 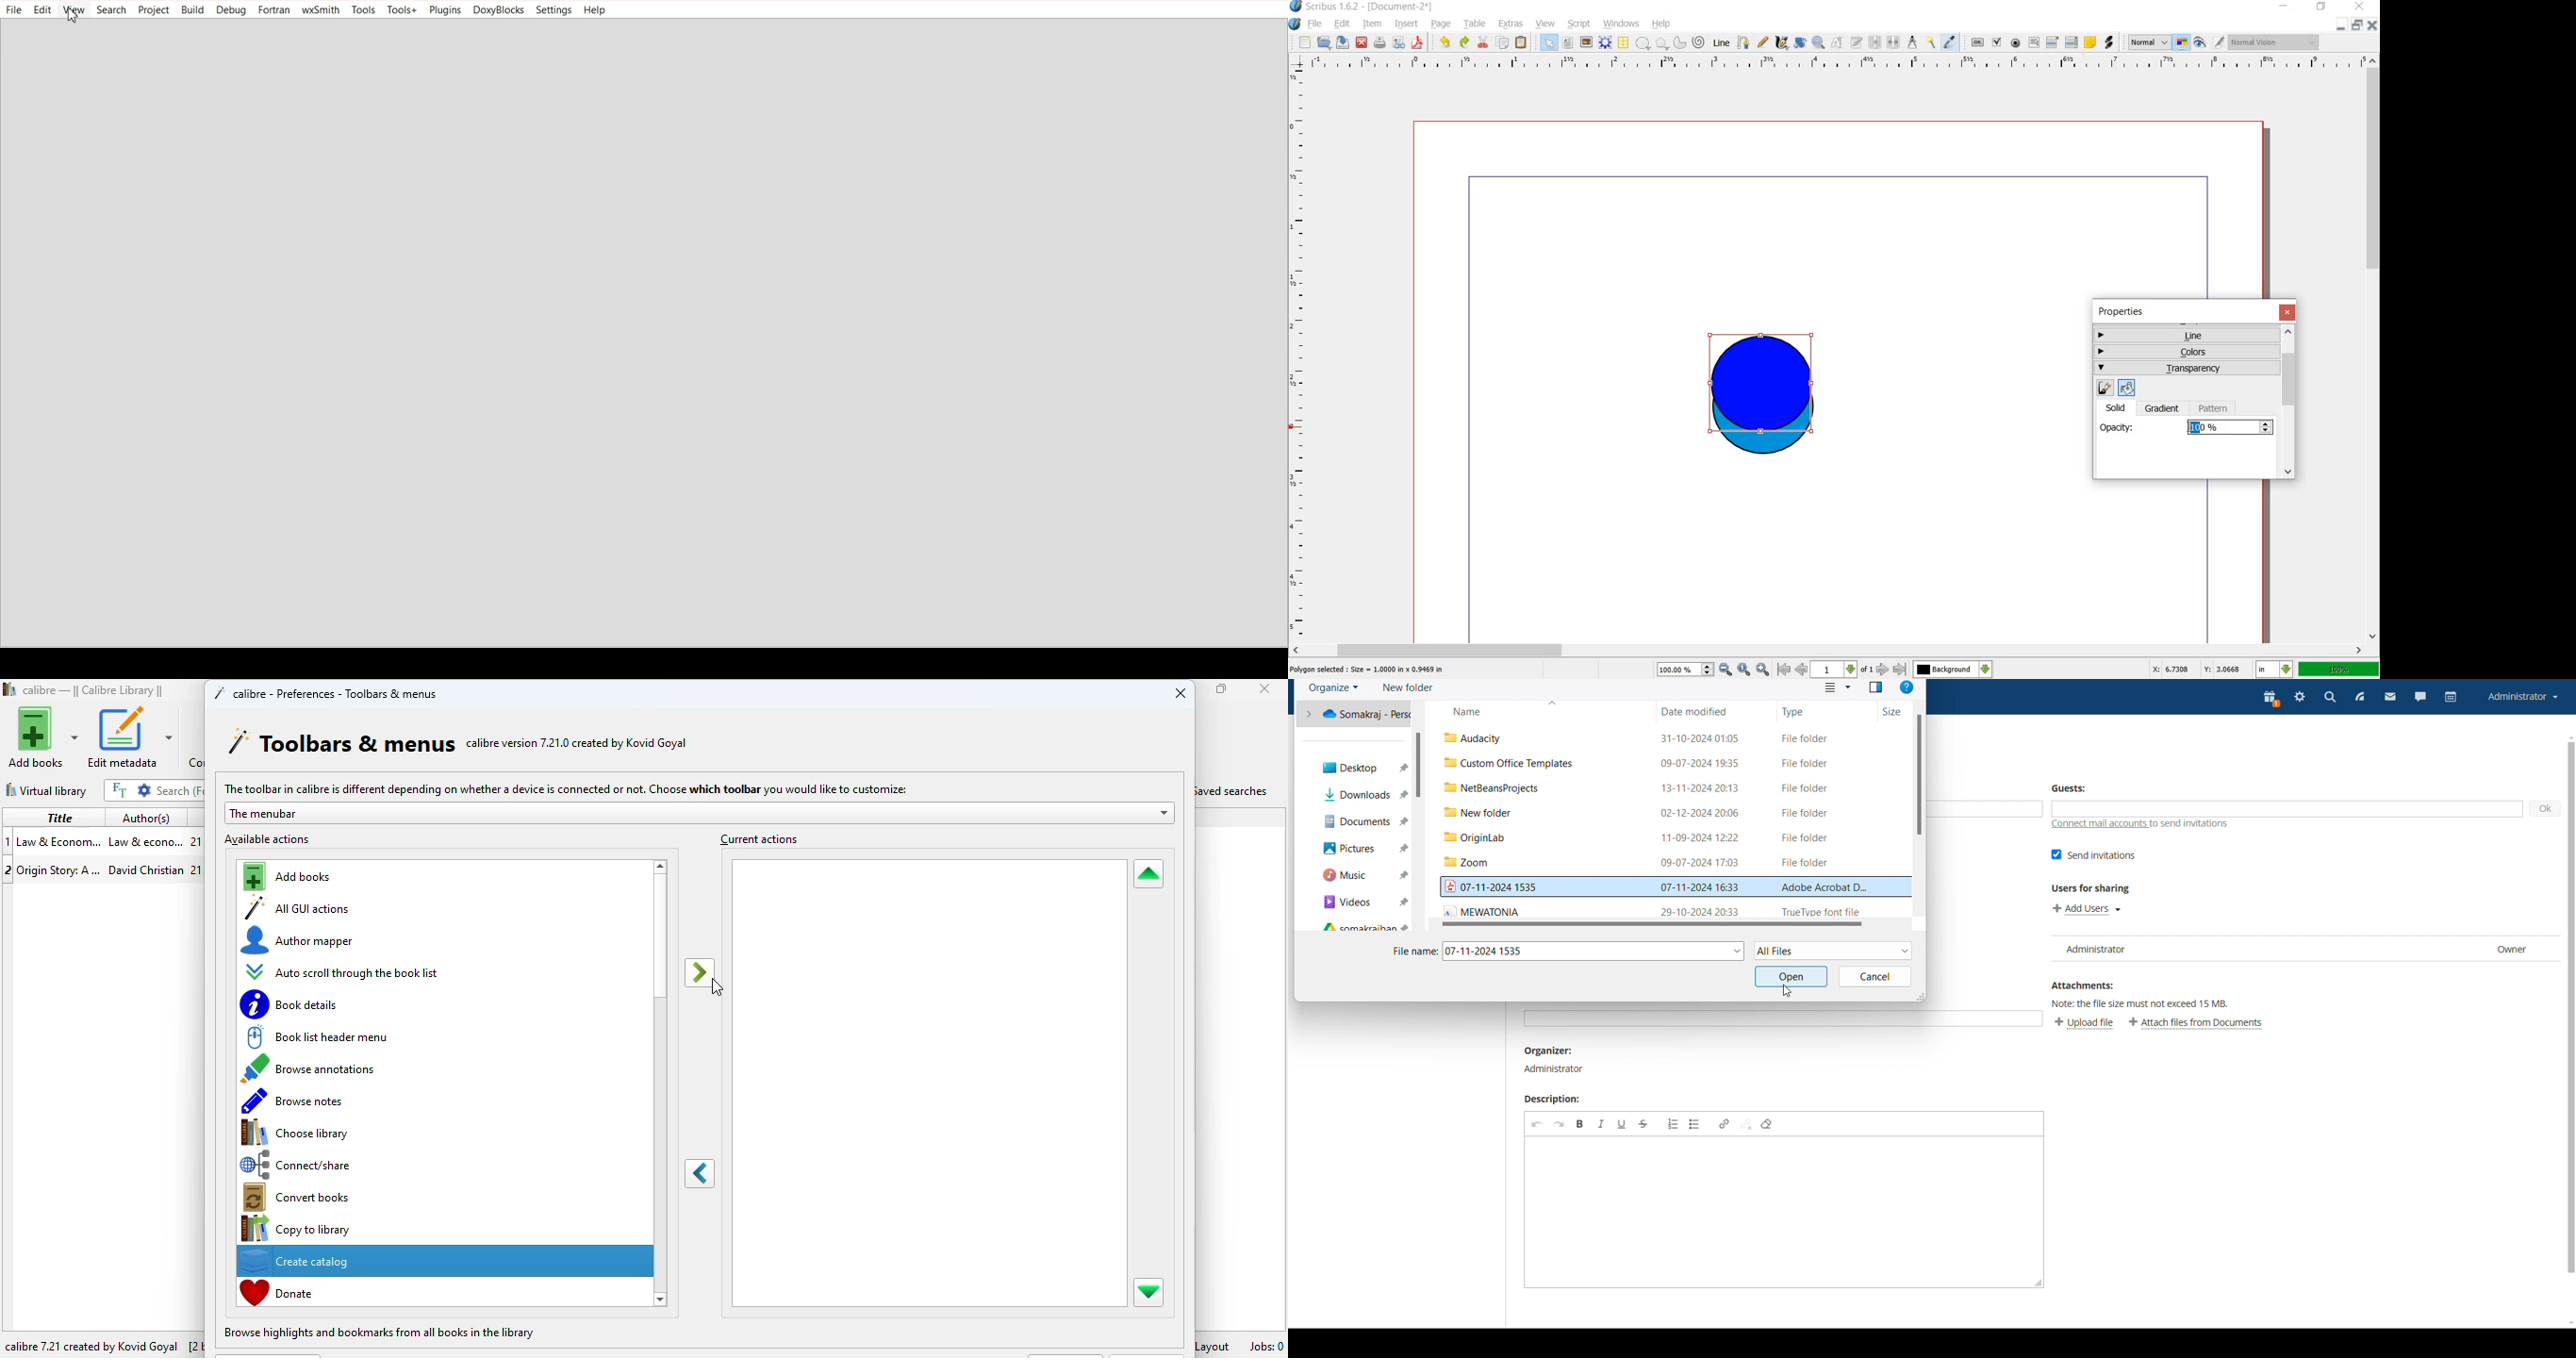 What do you see at coordinates (1621, 24) in the screenshot?
I see `windows` at bounding box center [1621, 24].